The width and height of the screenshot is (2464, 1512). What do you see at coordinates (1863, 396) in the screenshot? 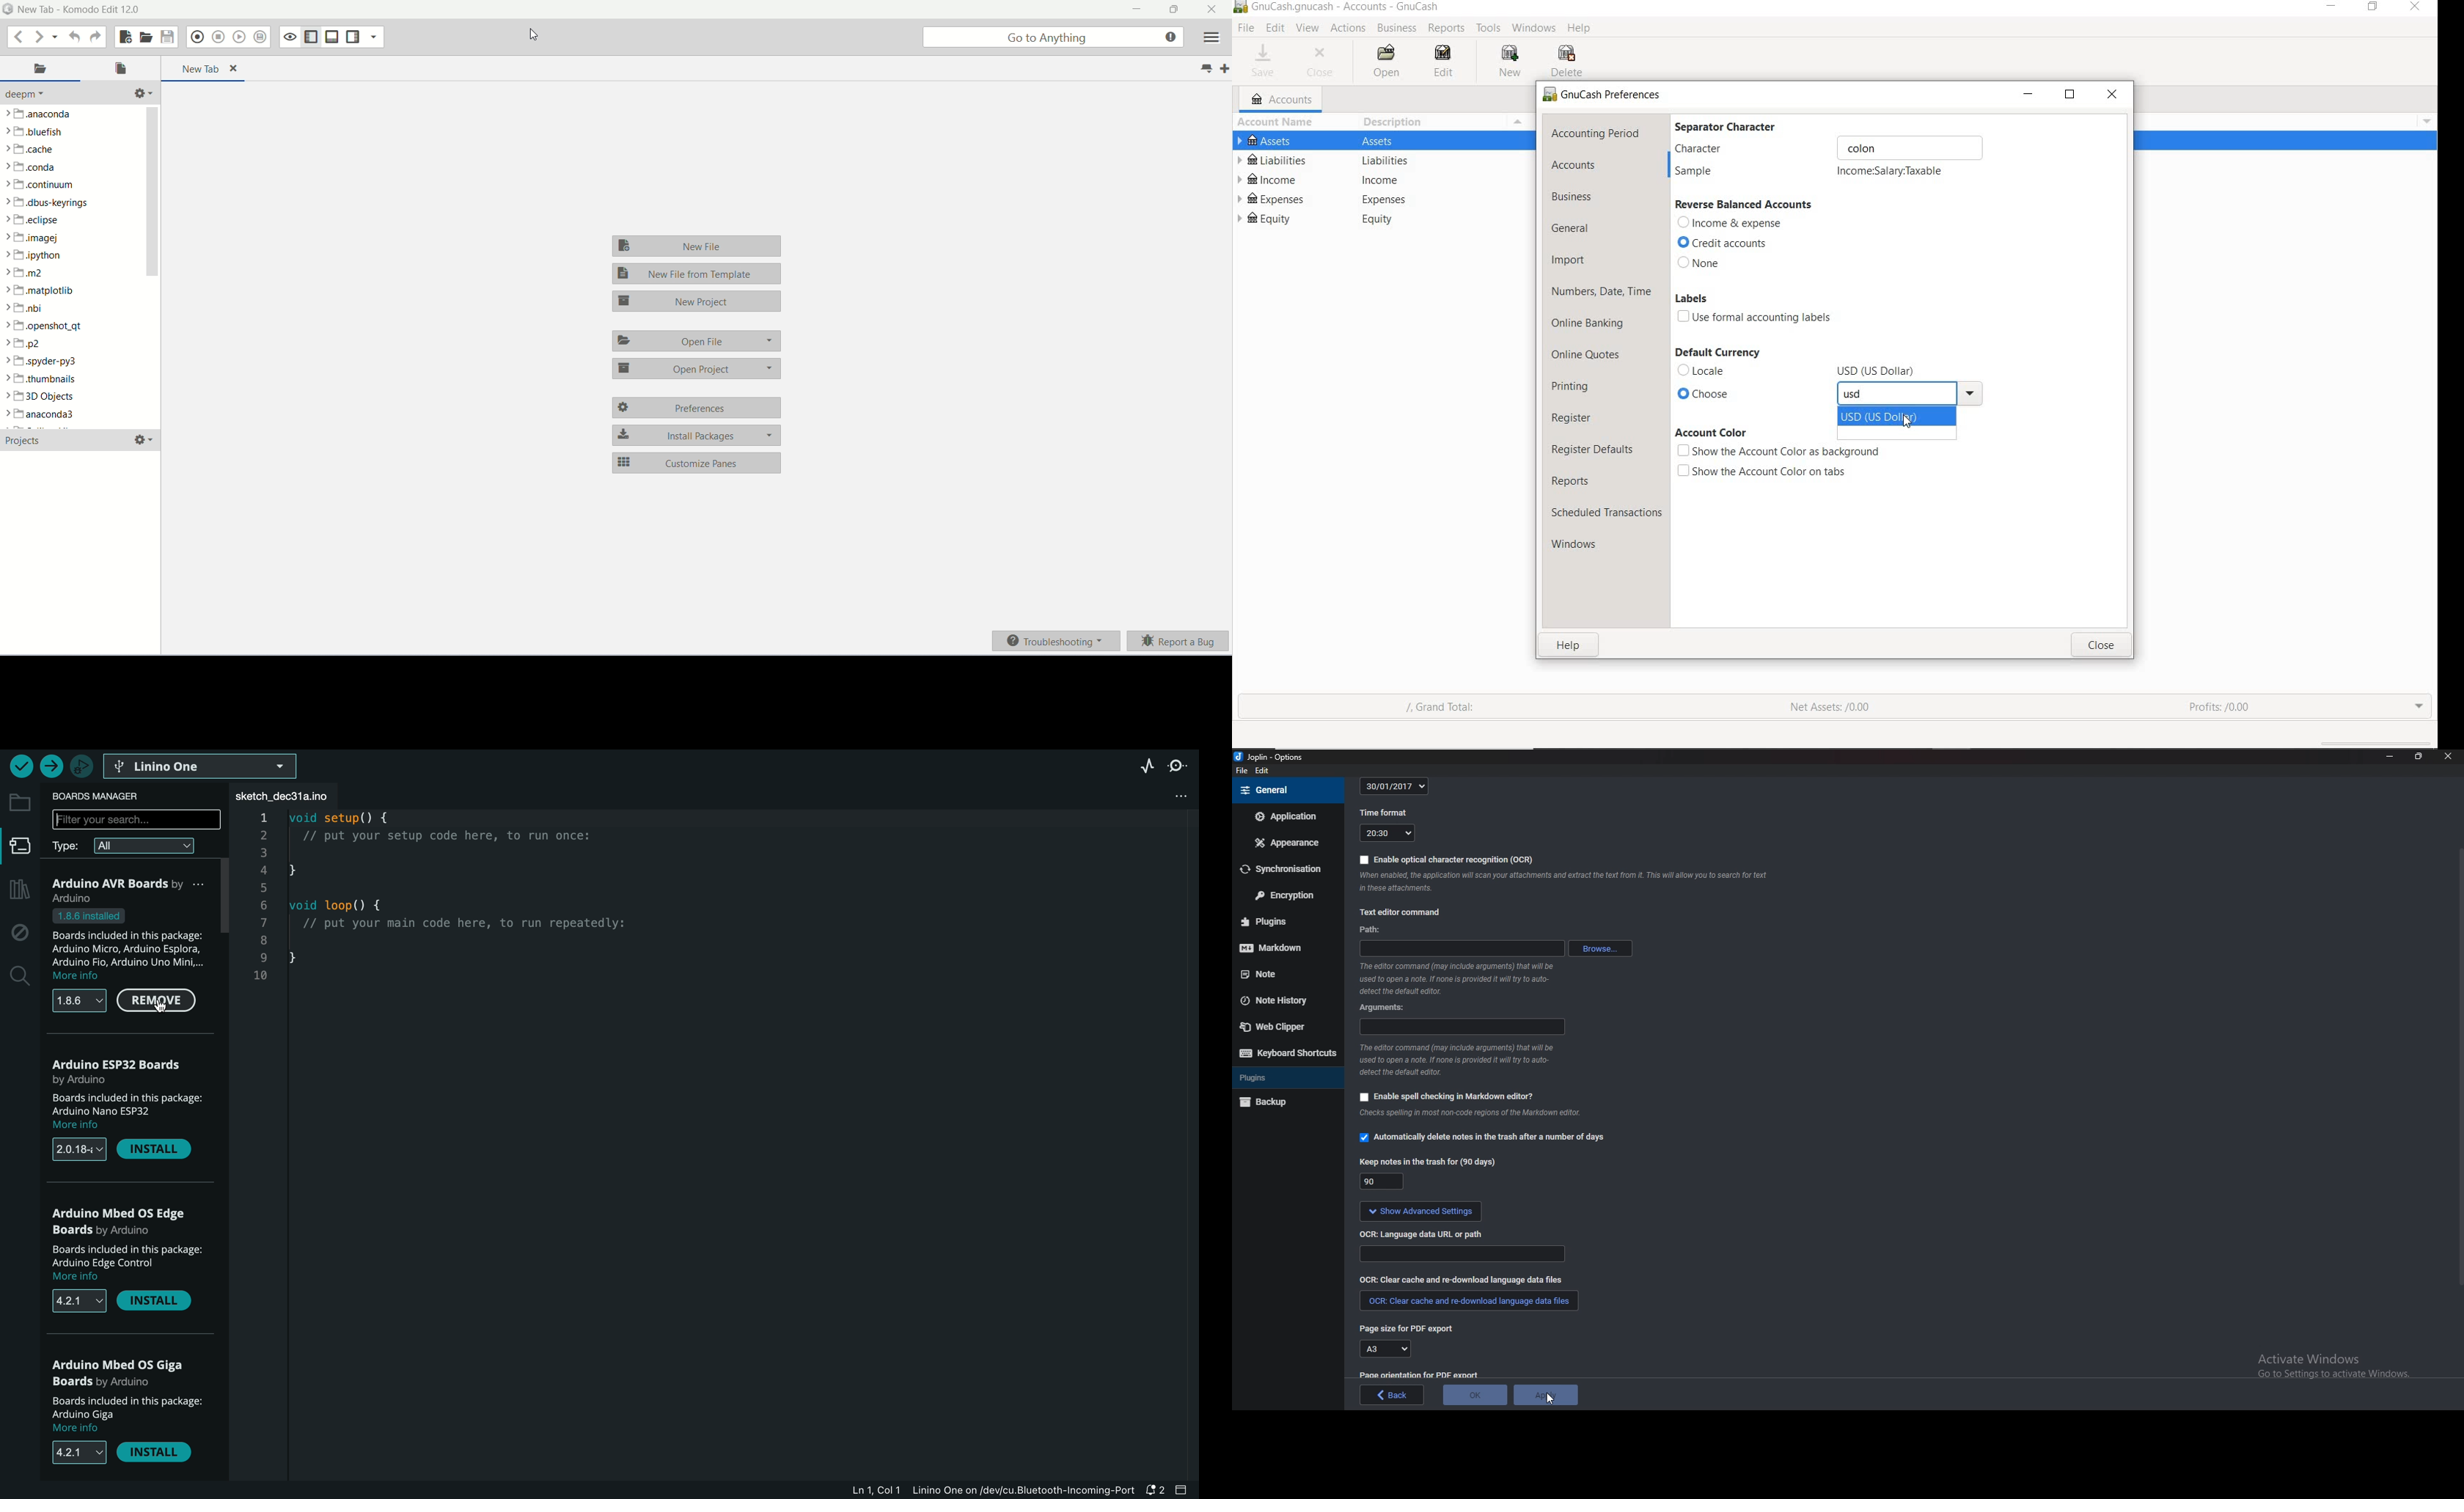
I see `usd` at bounding box center [1863, 396].